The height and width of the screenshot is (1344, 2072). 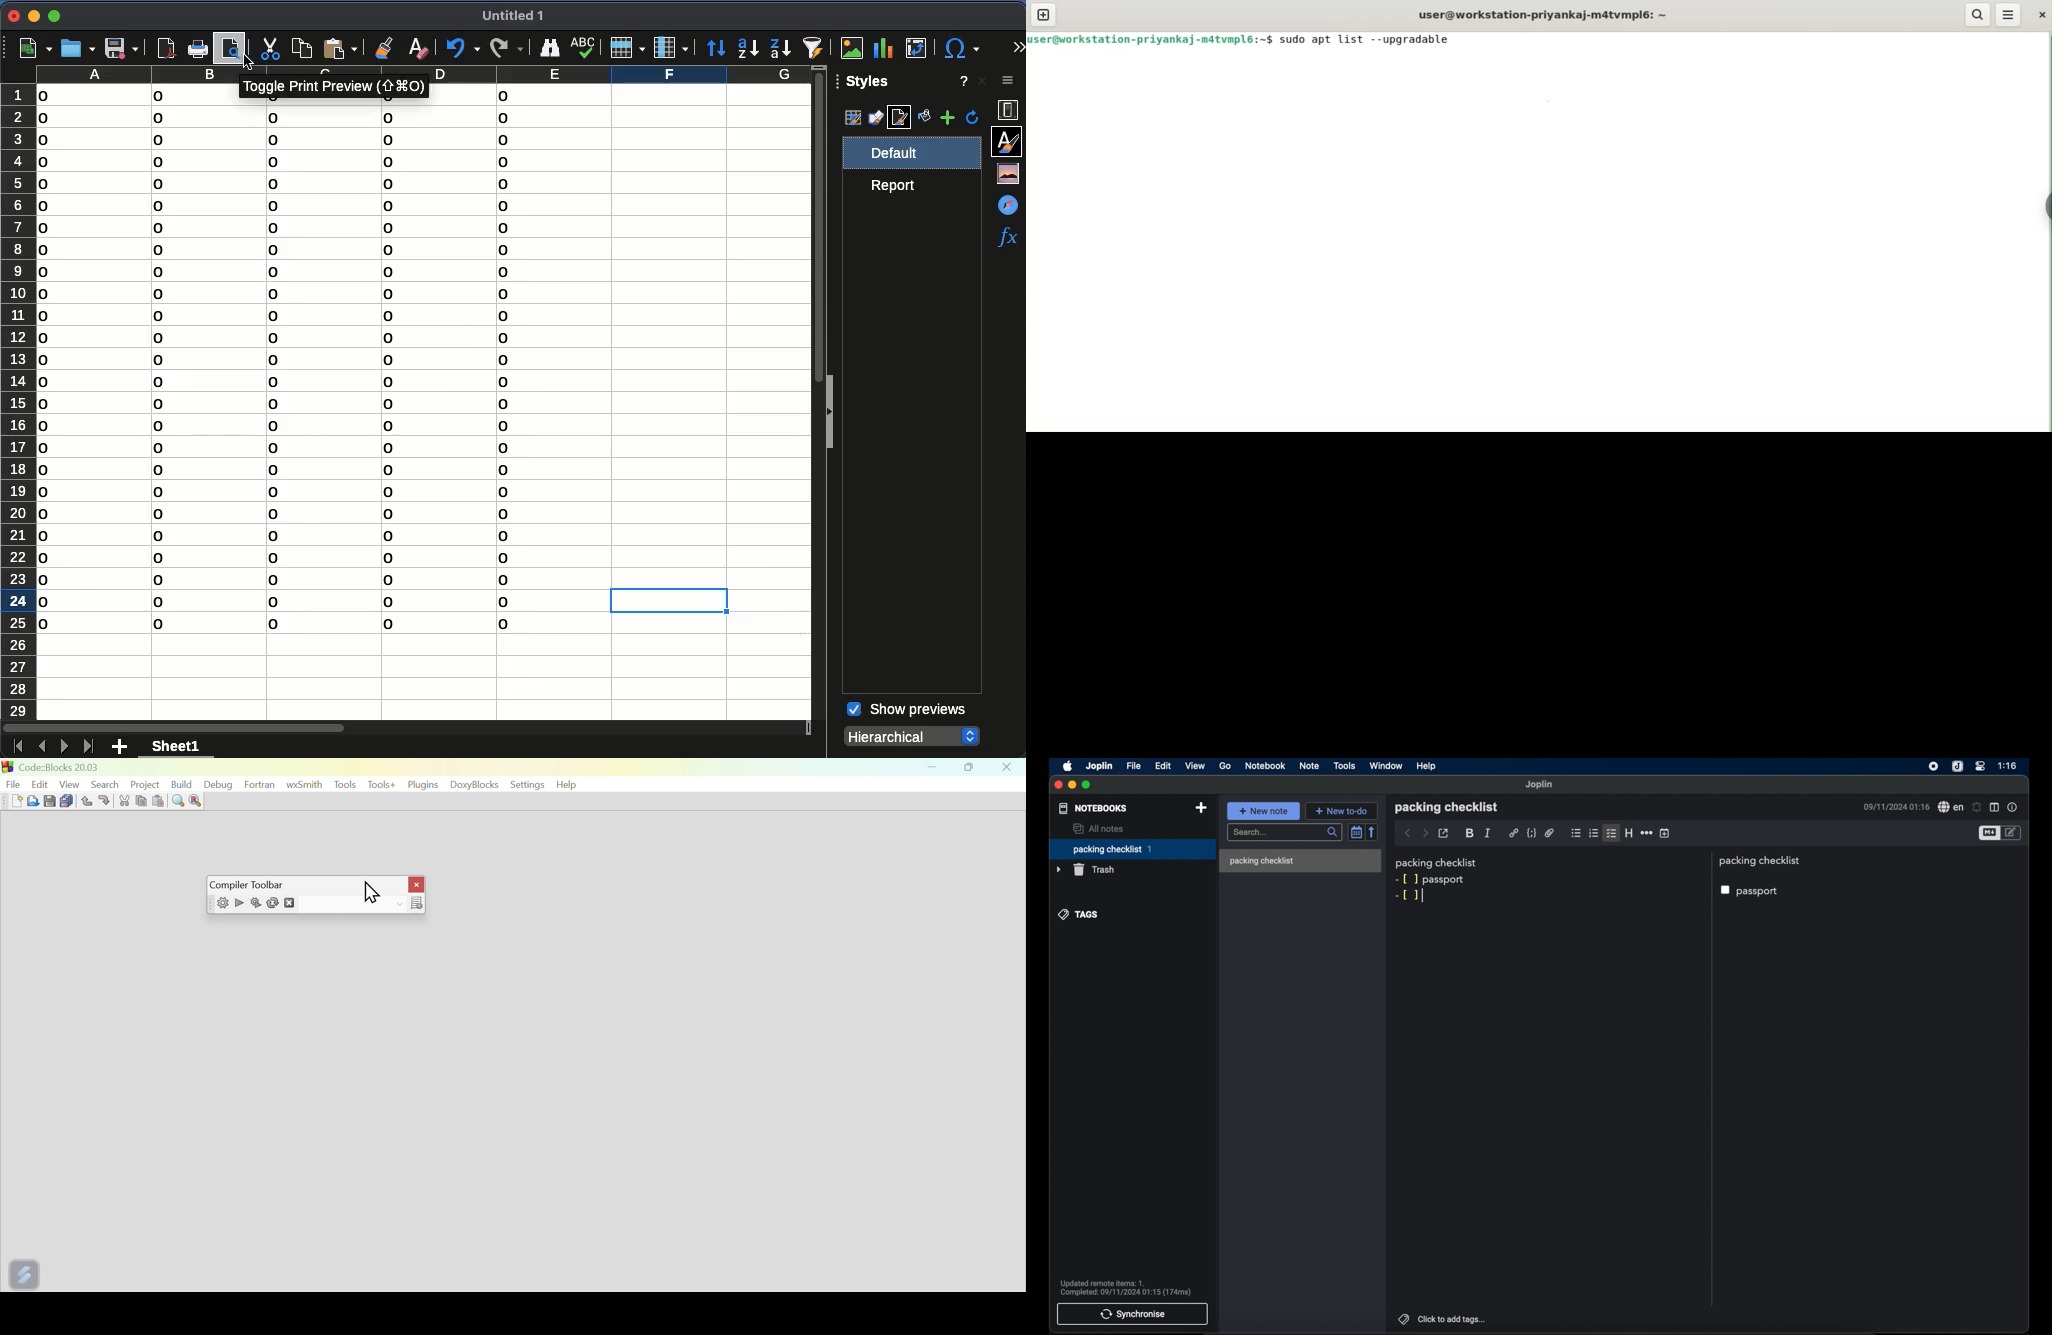 I want to click on code, so click(x=1531, y=833).